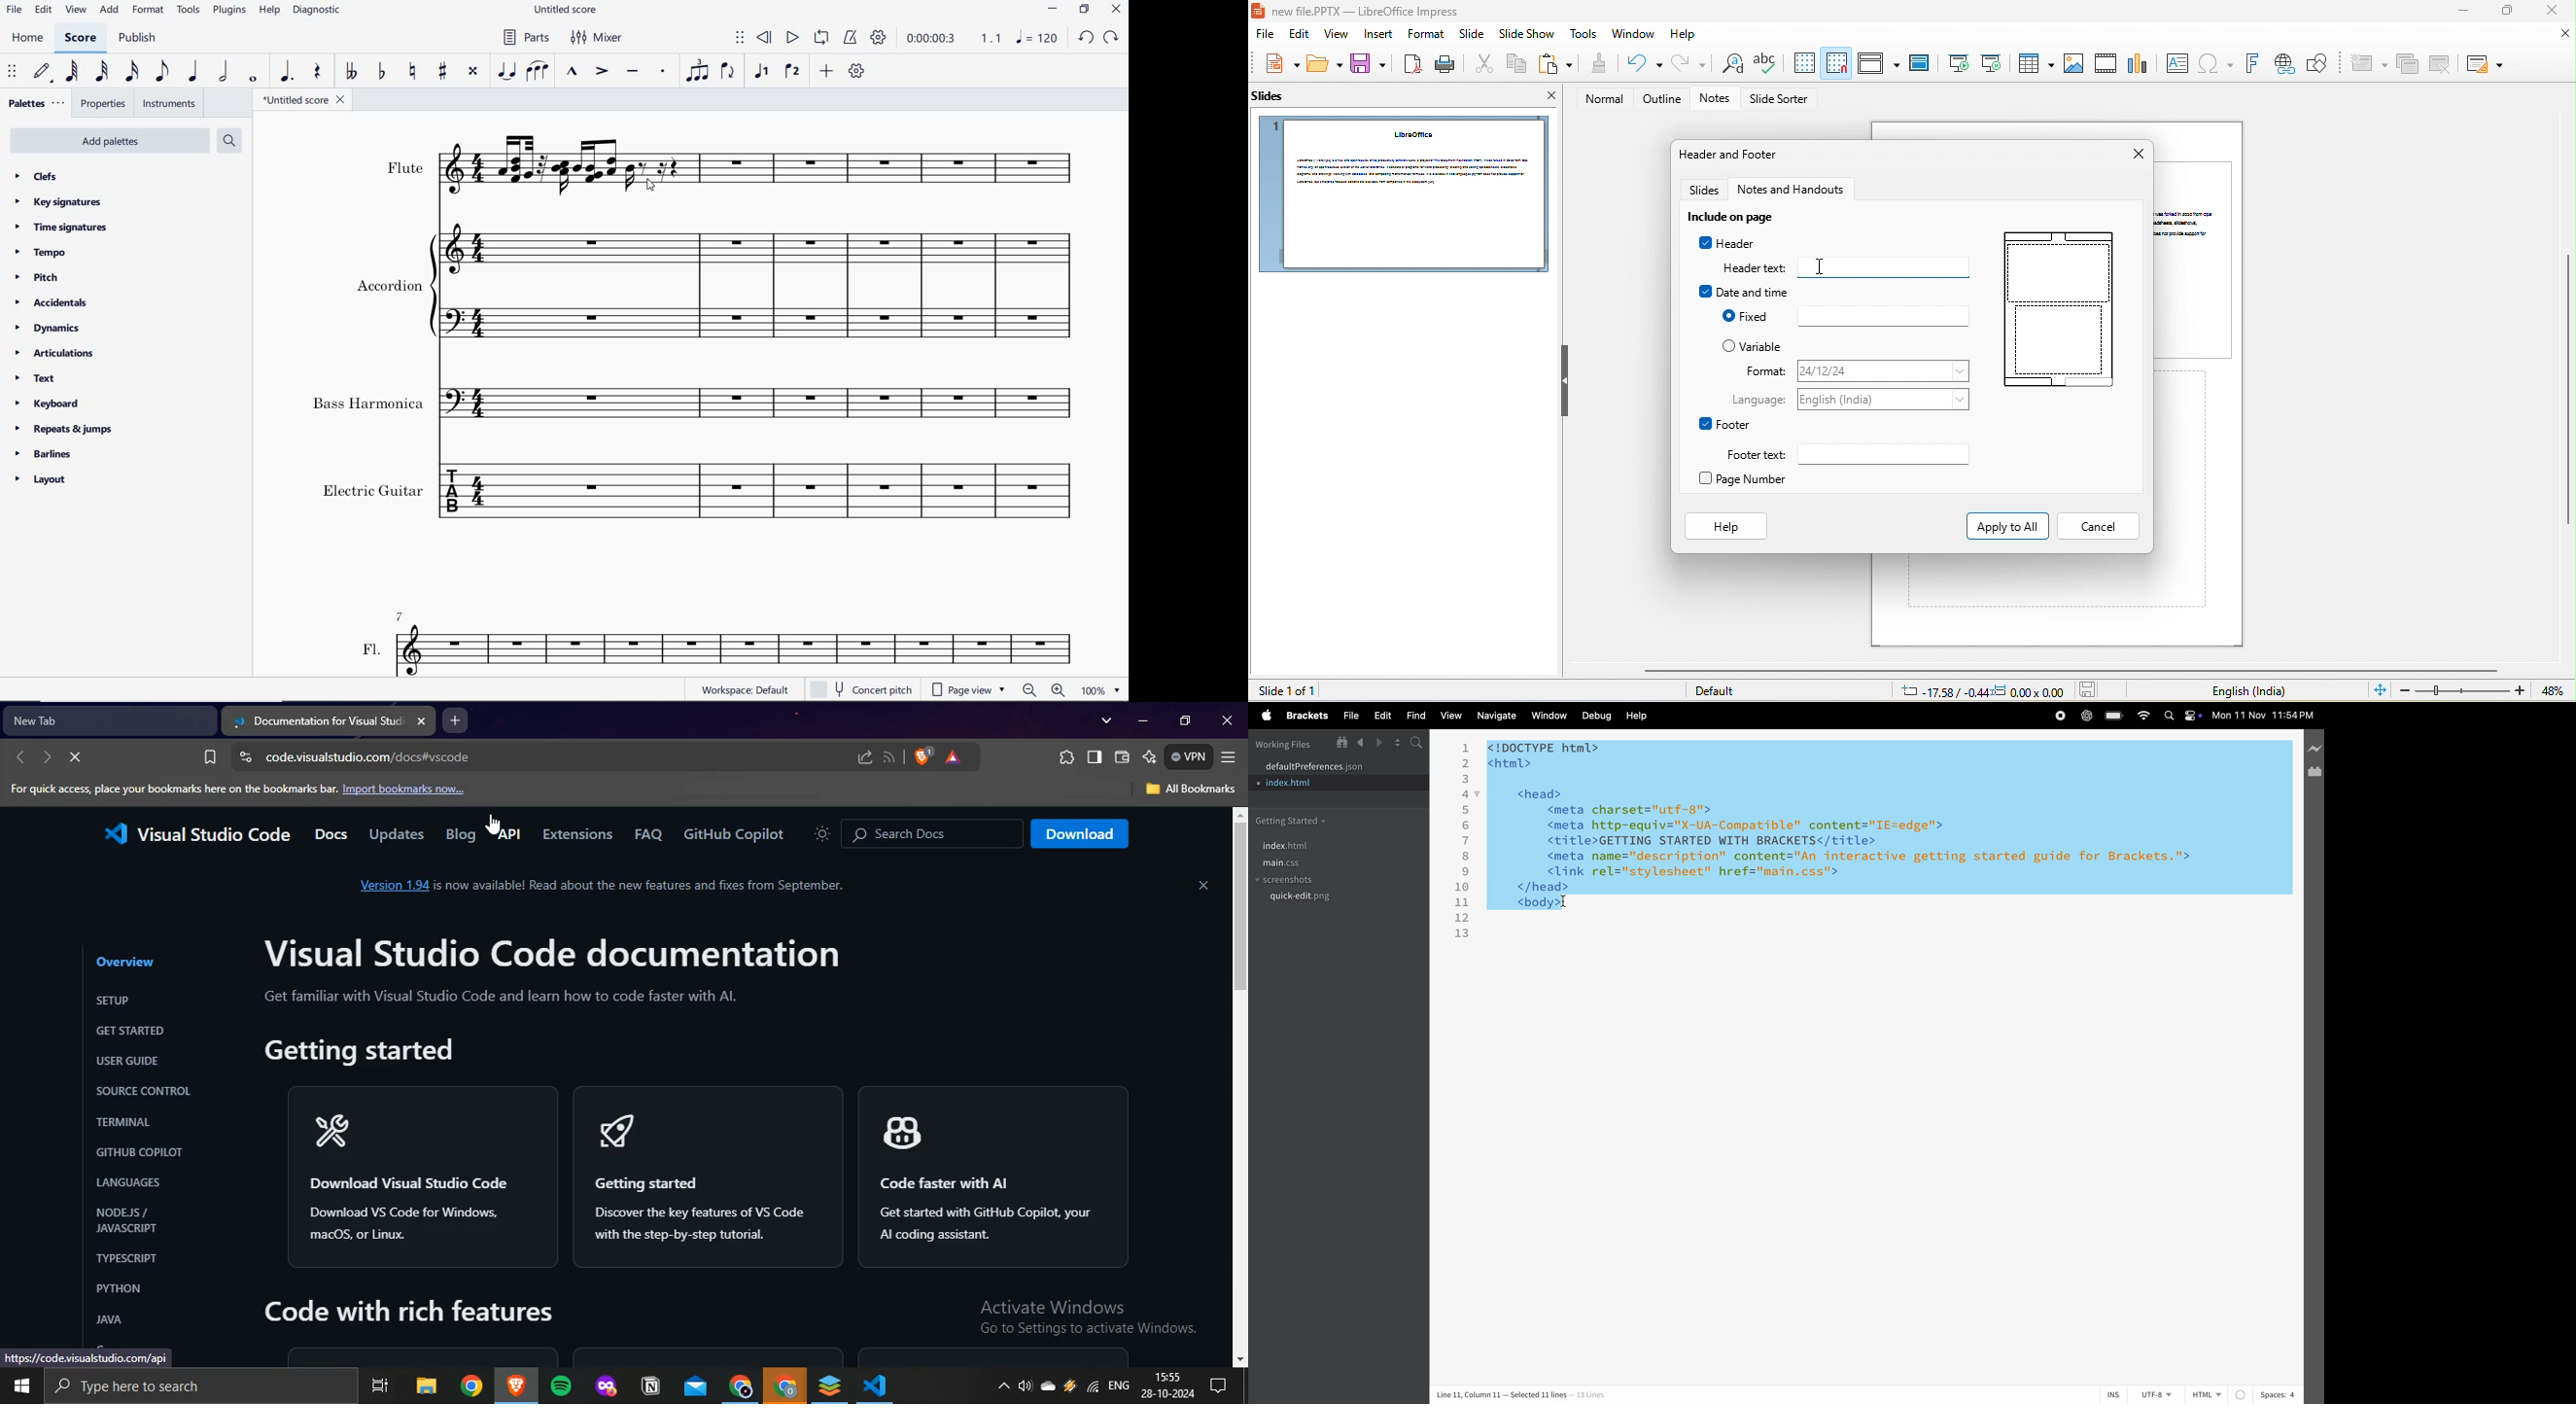  I want to click on 5, so click(1465, 810).